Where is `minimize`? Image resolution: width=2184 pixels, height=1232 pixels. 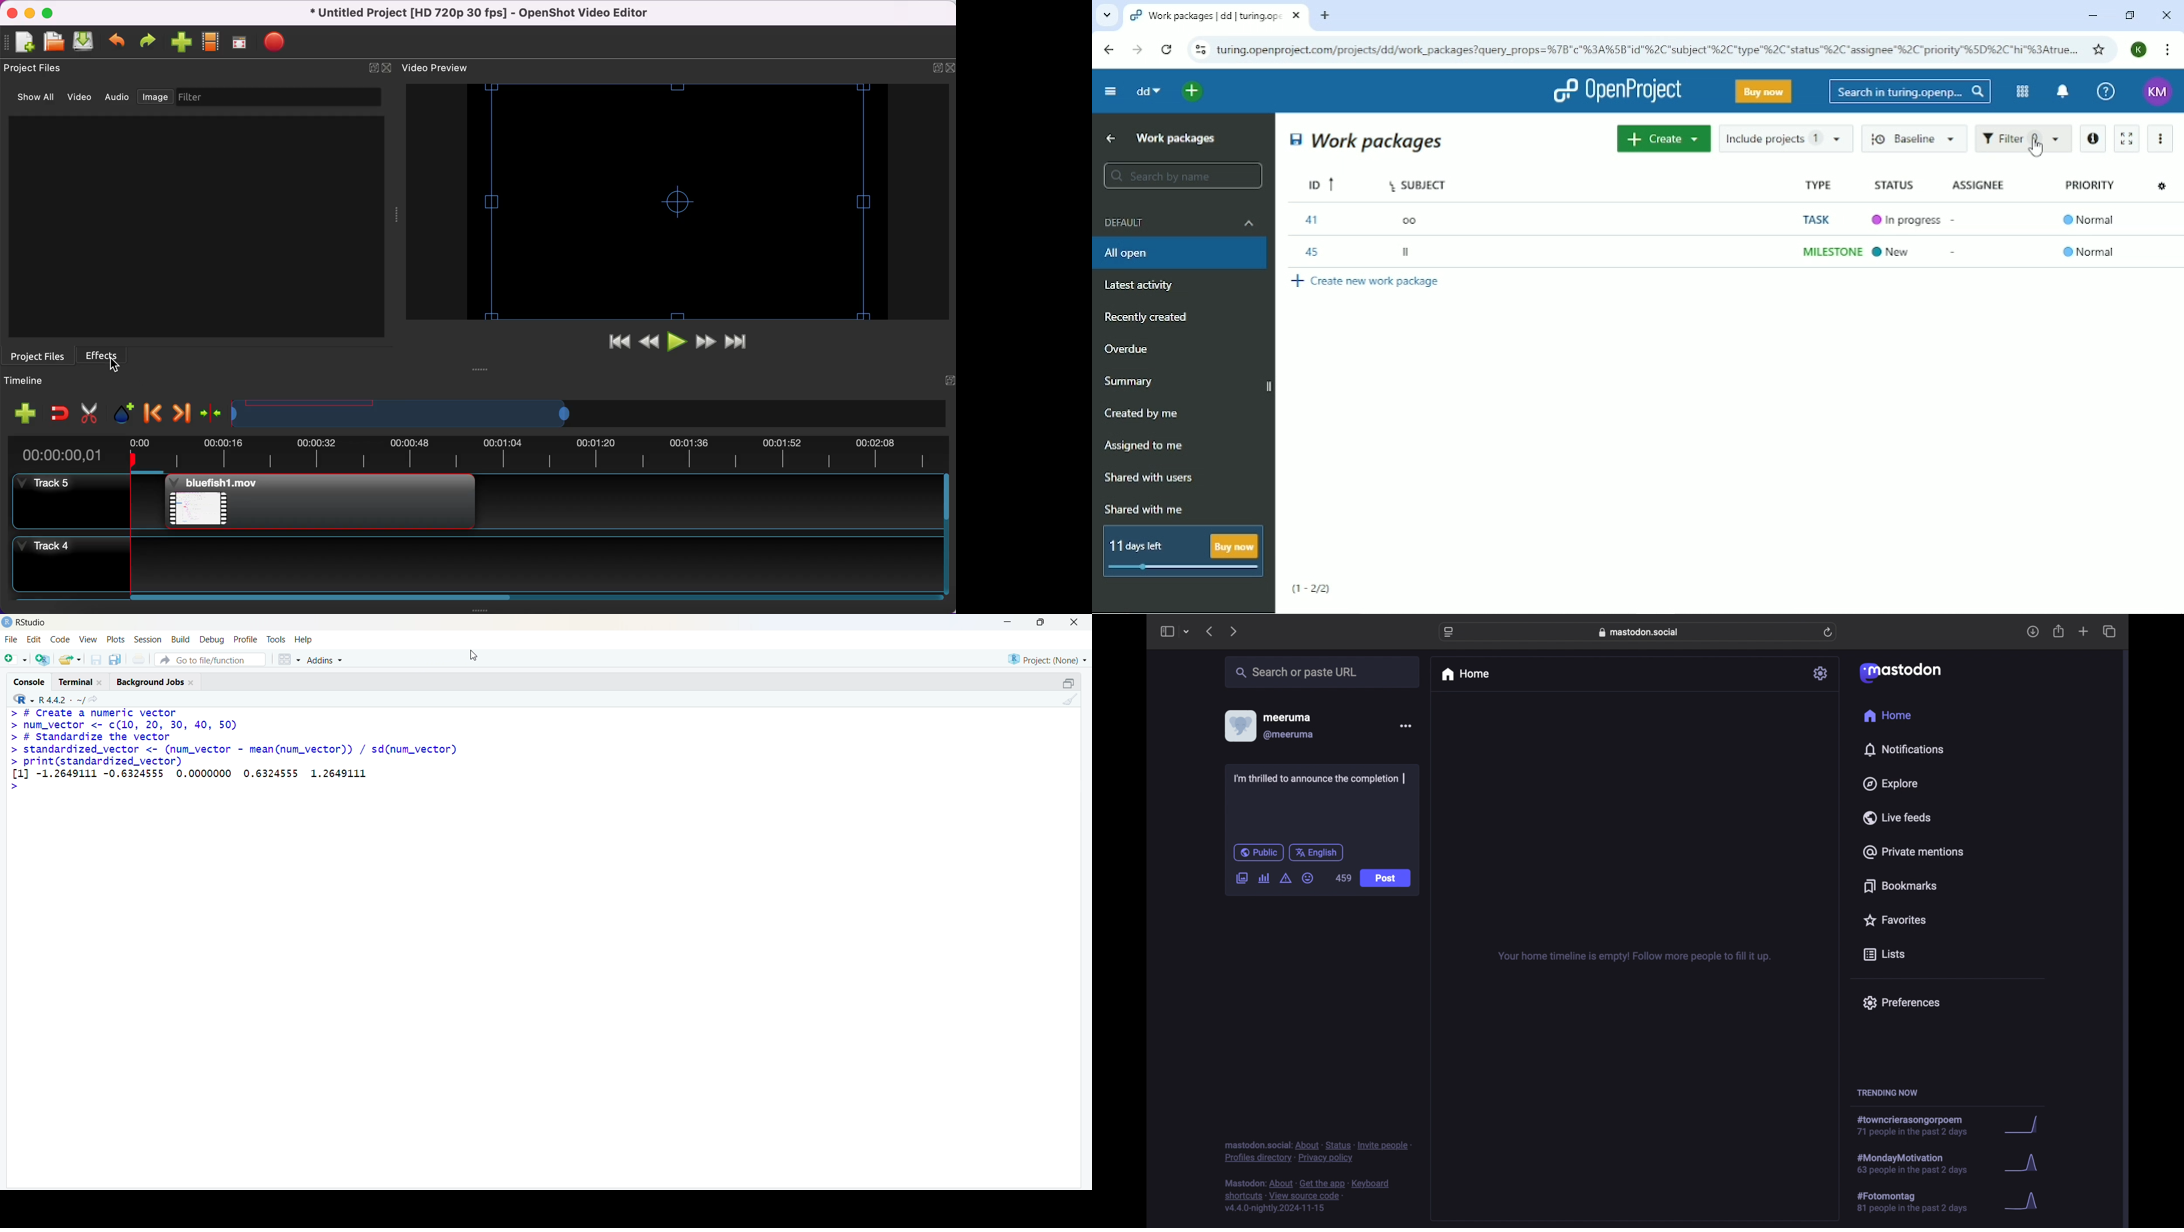
minimize is located at coordinates (28, 13).